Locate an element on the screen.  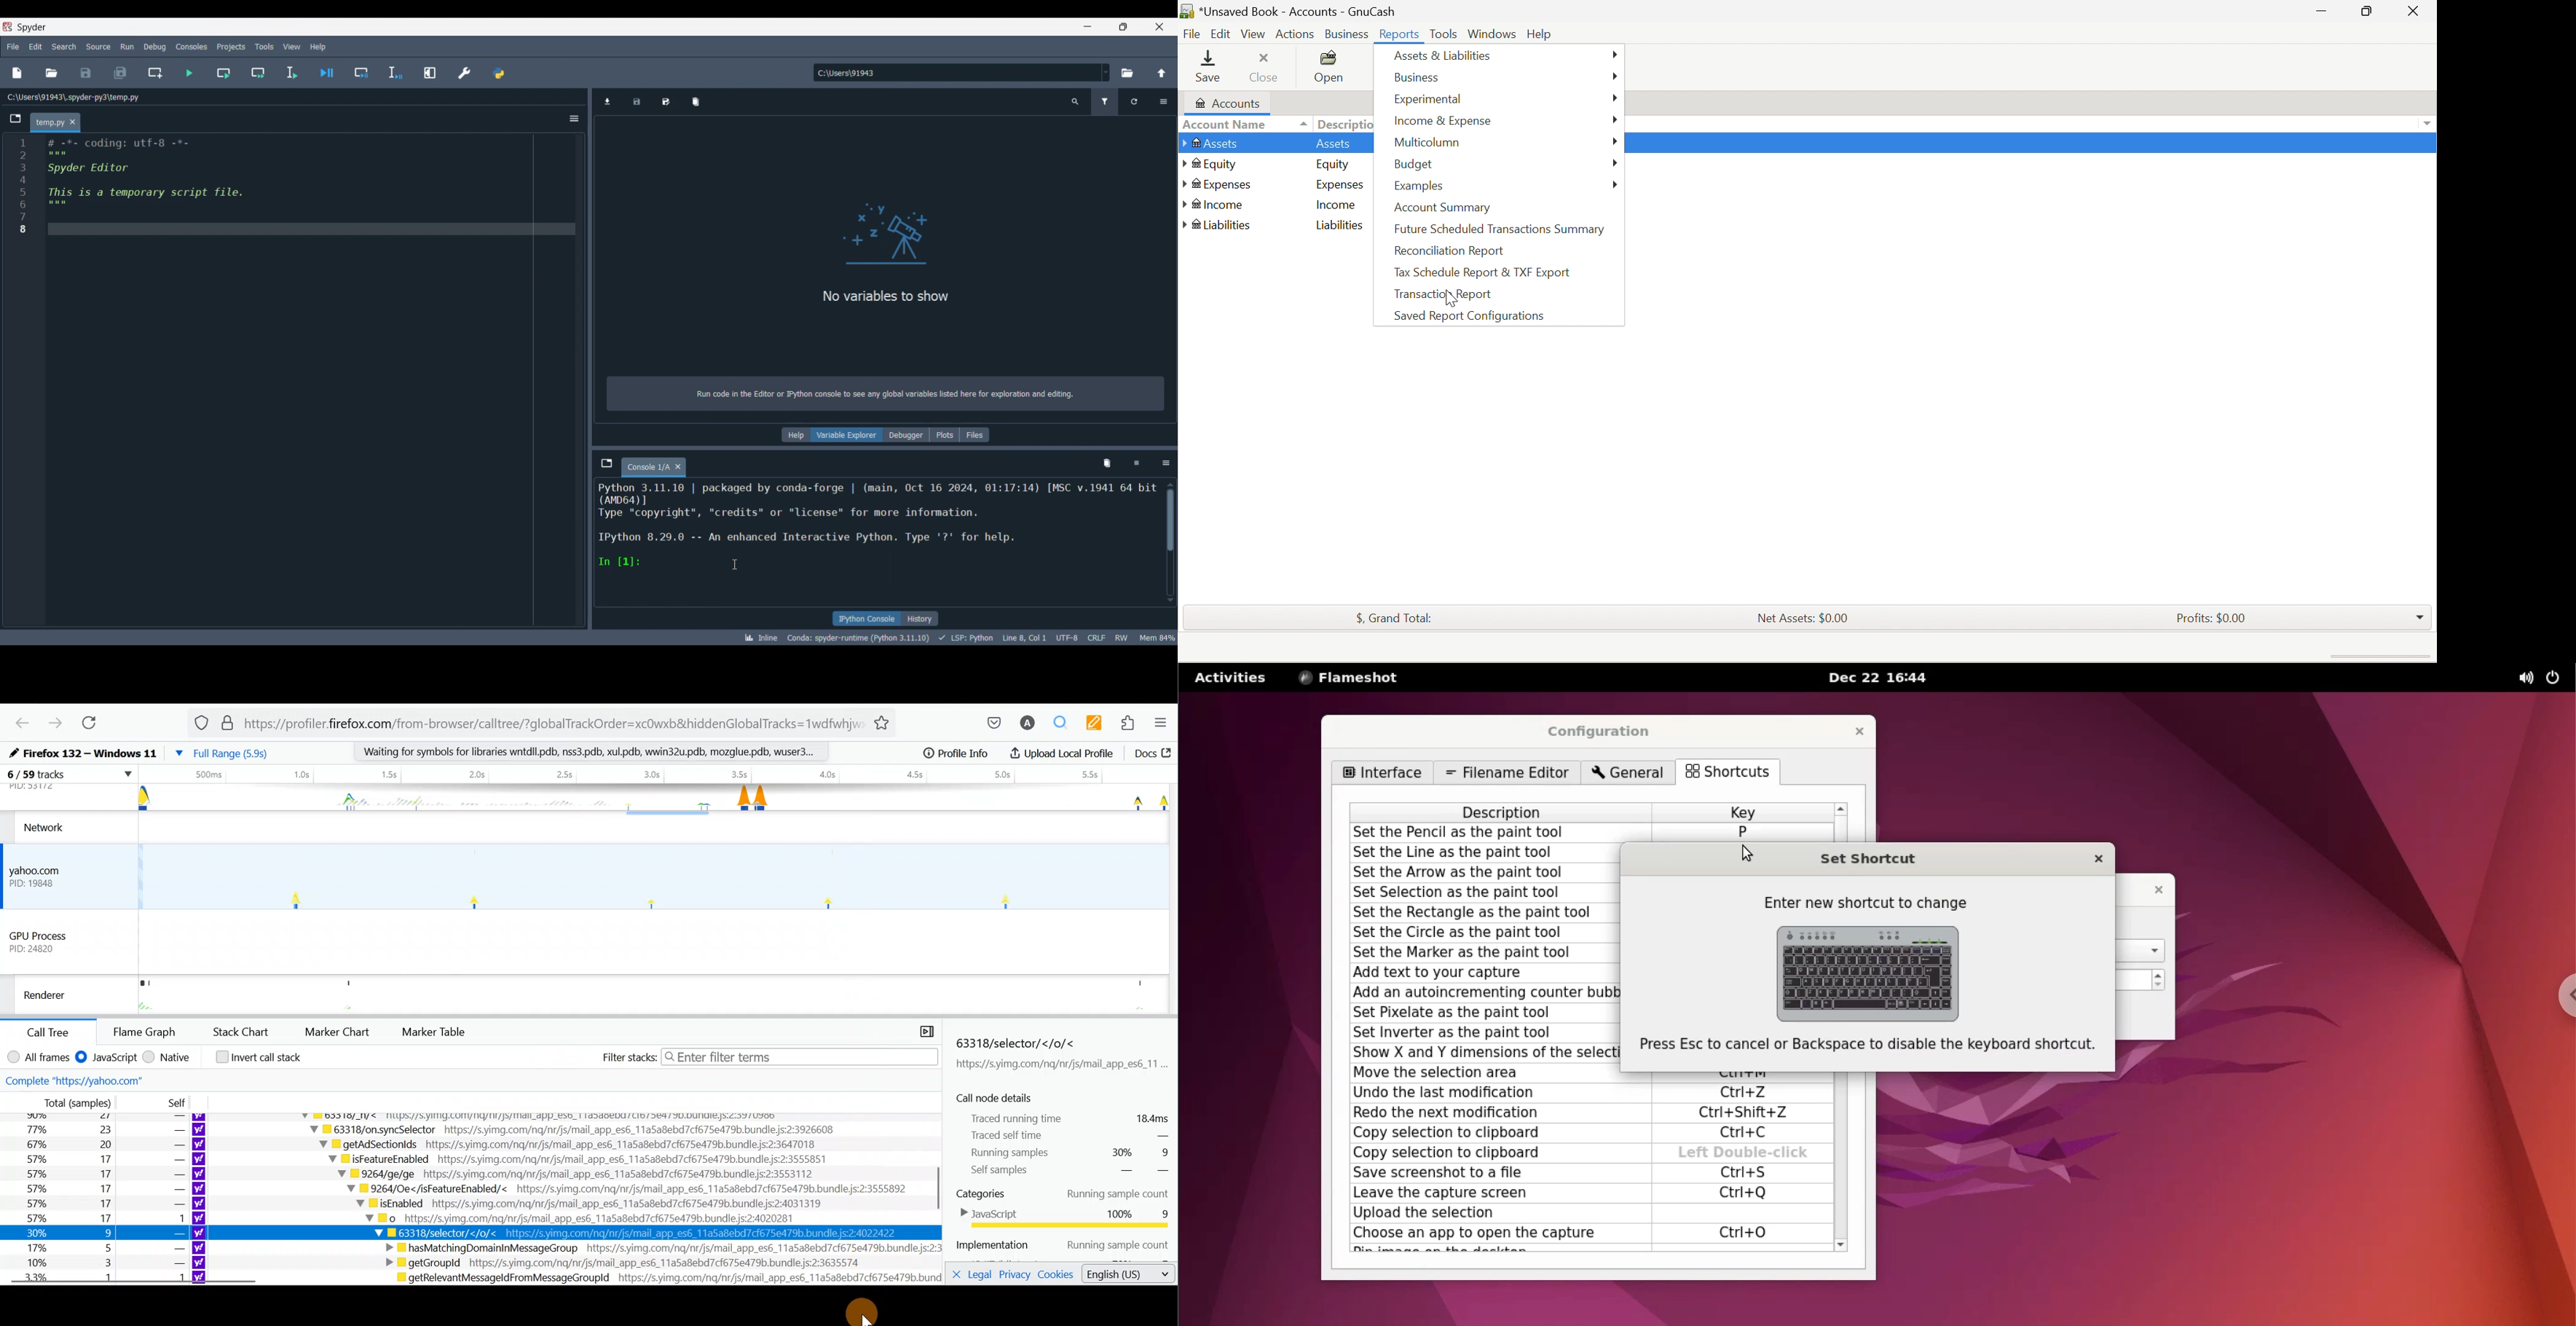
Filter variables is located at coordinates (1106, 102).